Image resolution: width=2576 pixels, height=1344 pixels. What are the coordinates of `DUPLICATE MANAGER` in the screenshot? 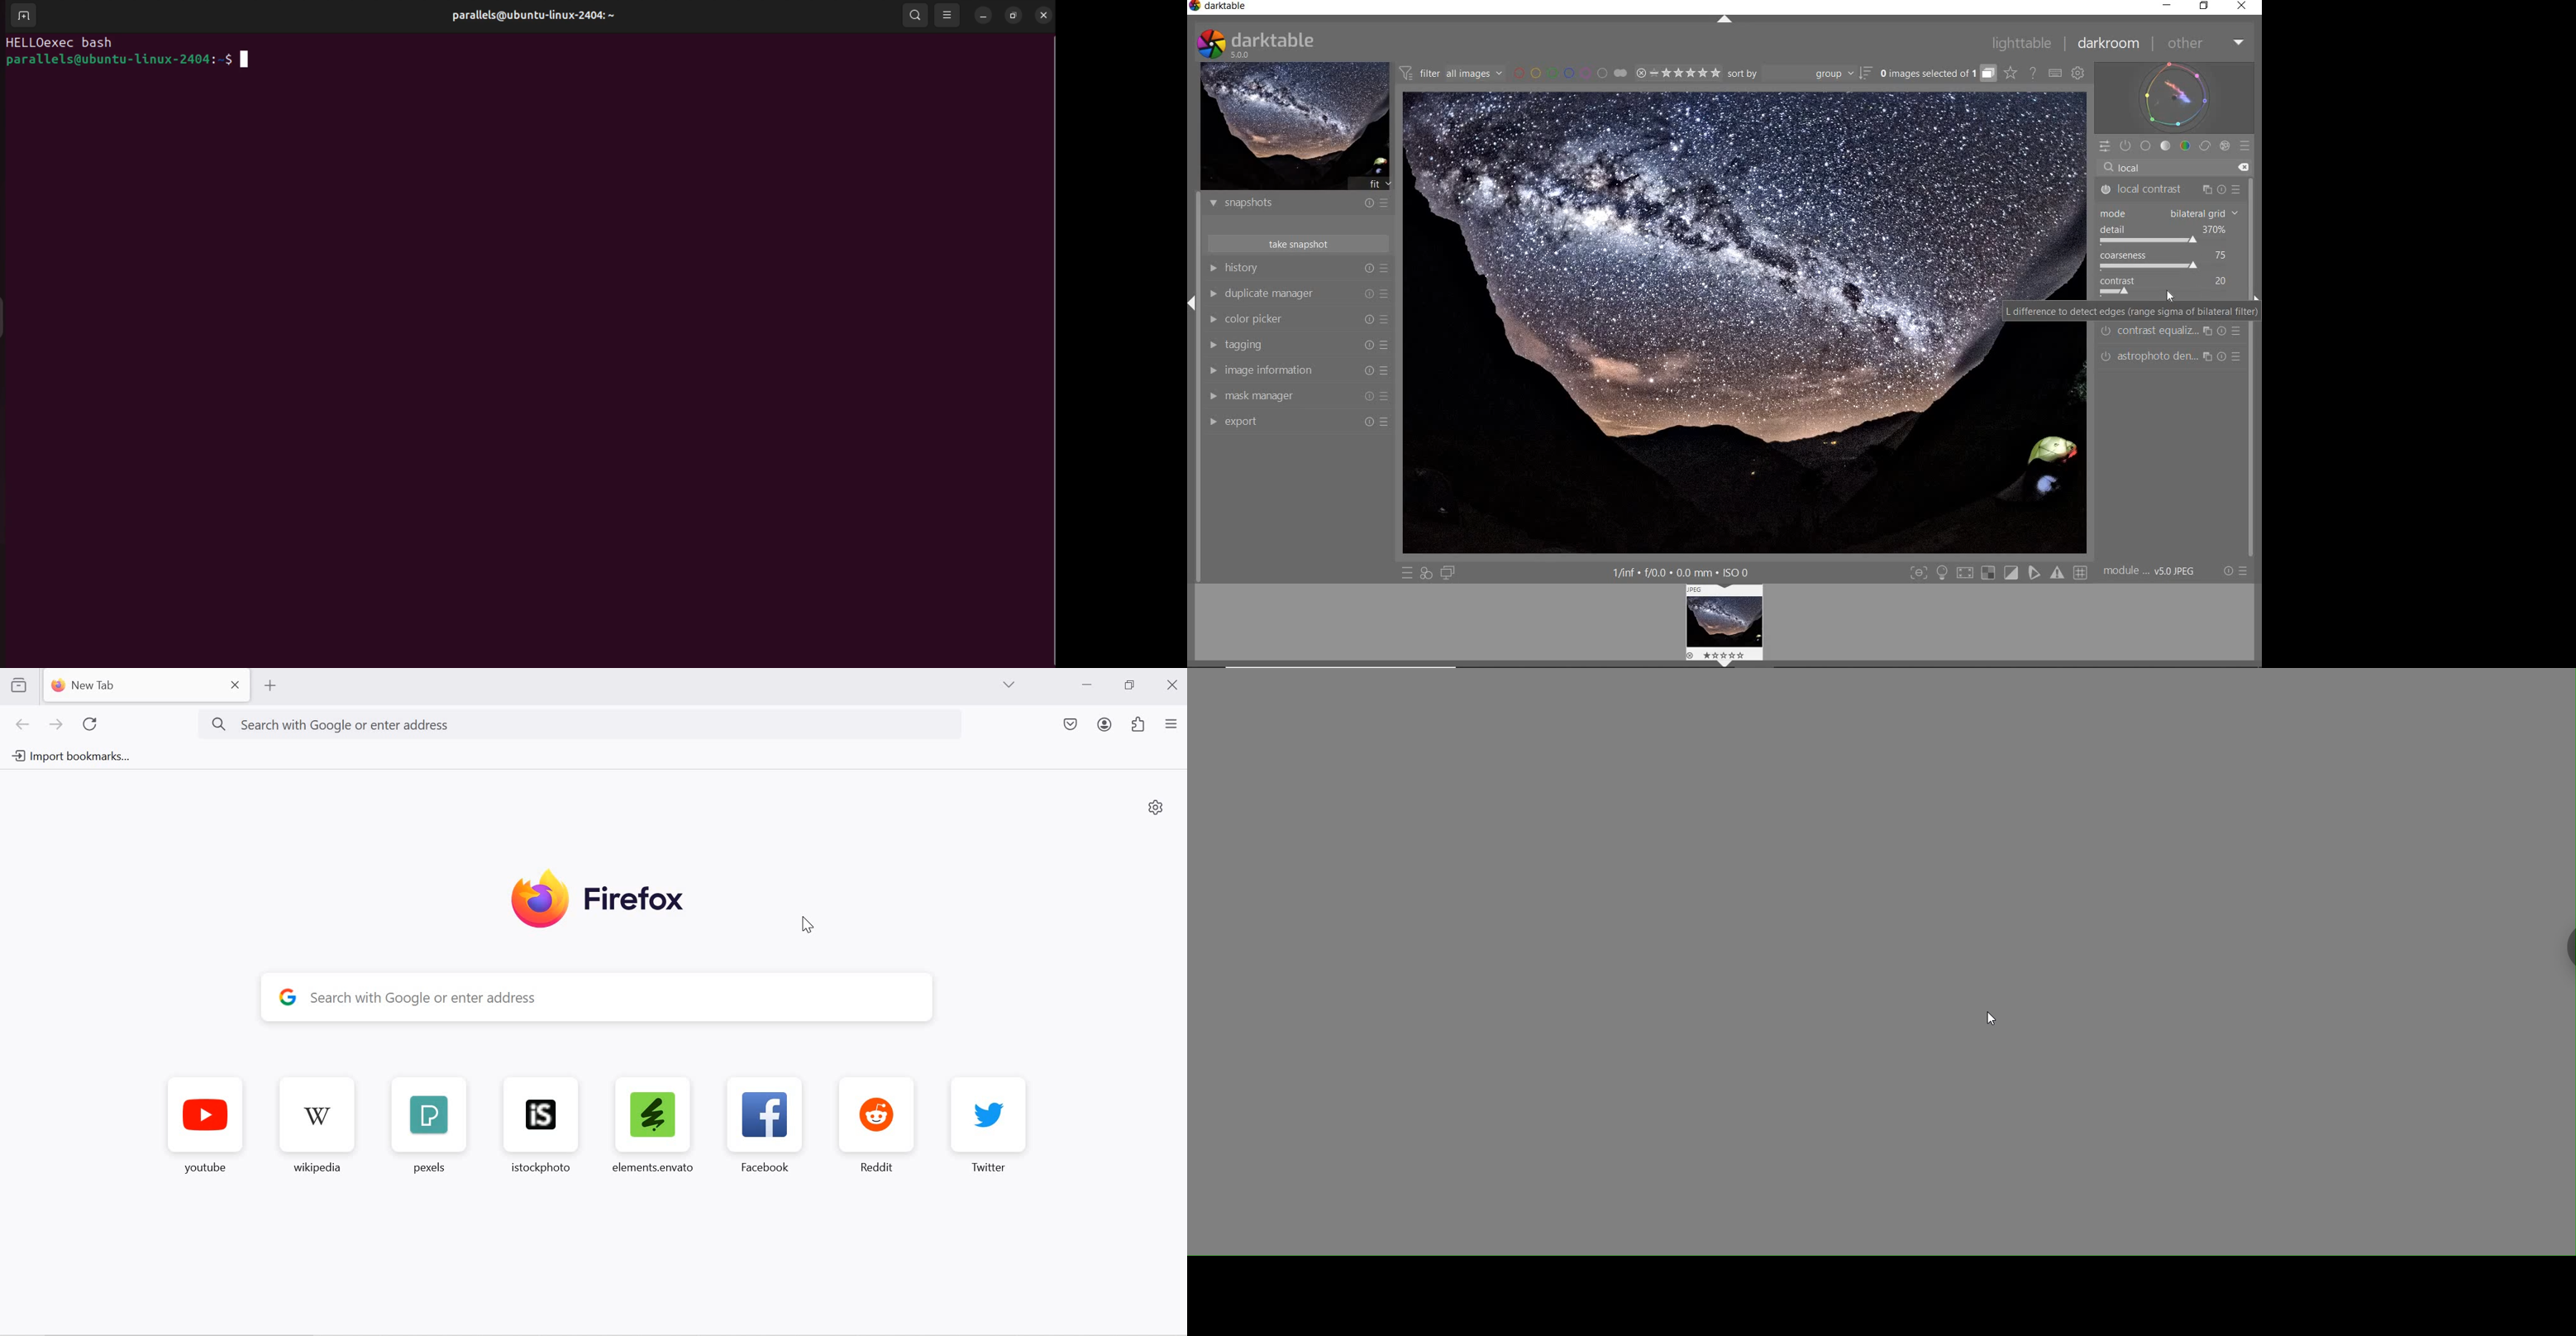 It's located at (1215, 294).